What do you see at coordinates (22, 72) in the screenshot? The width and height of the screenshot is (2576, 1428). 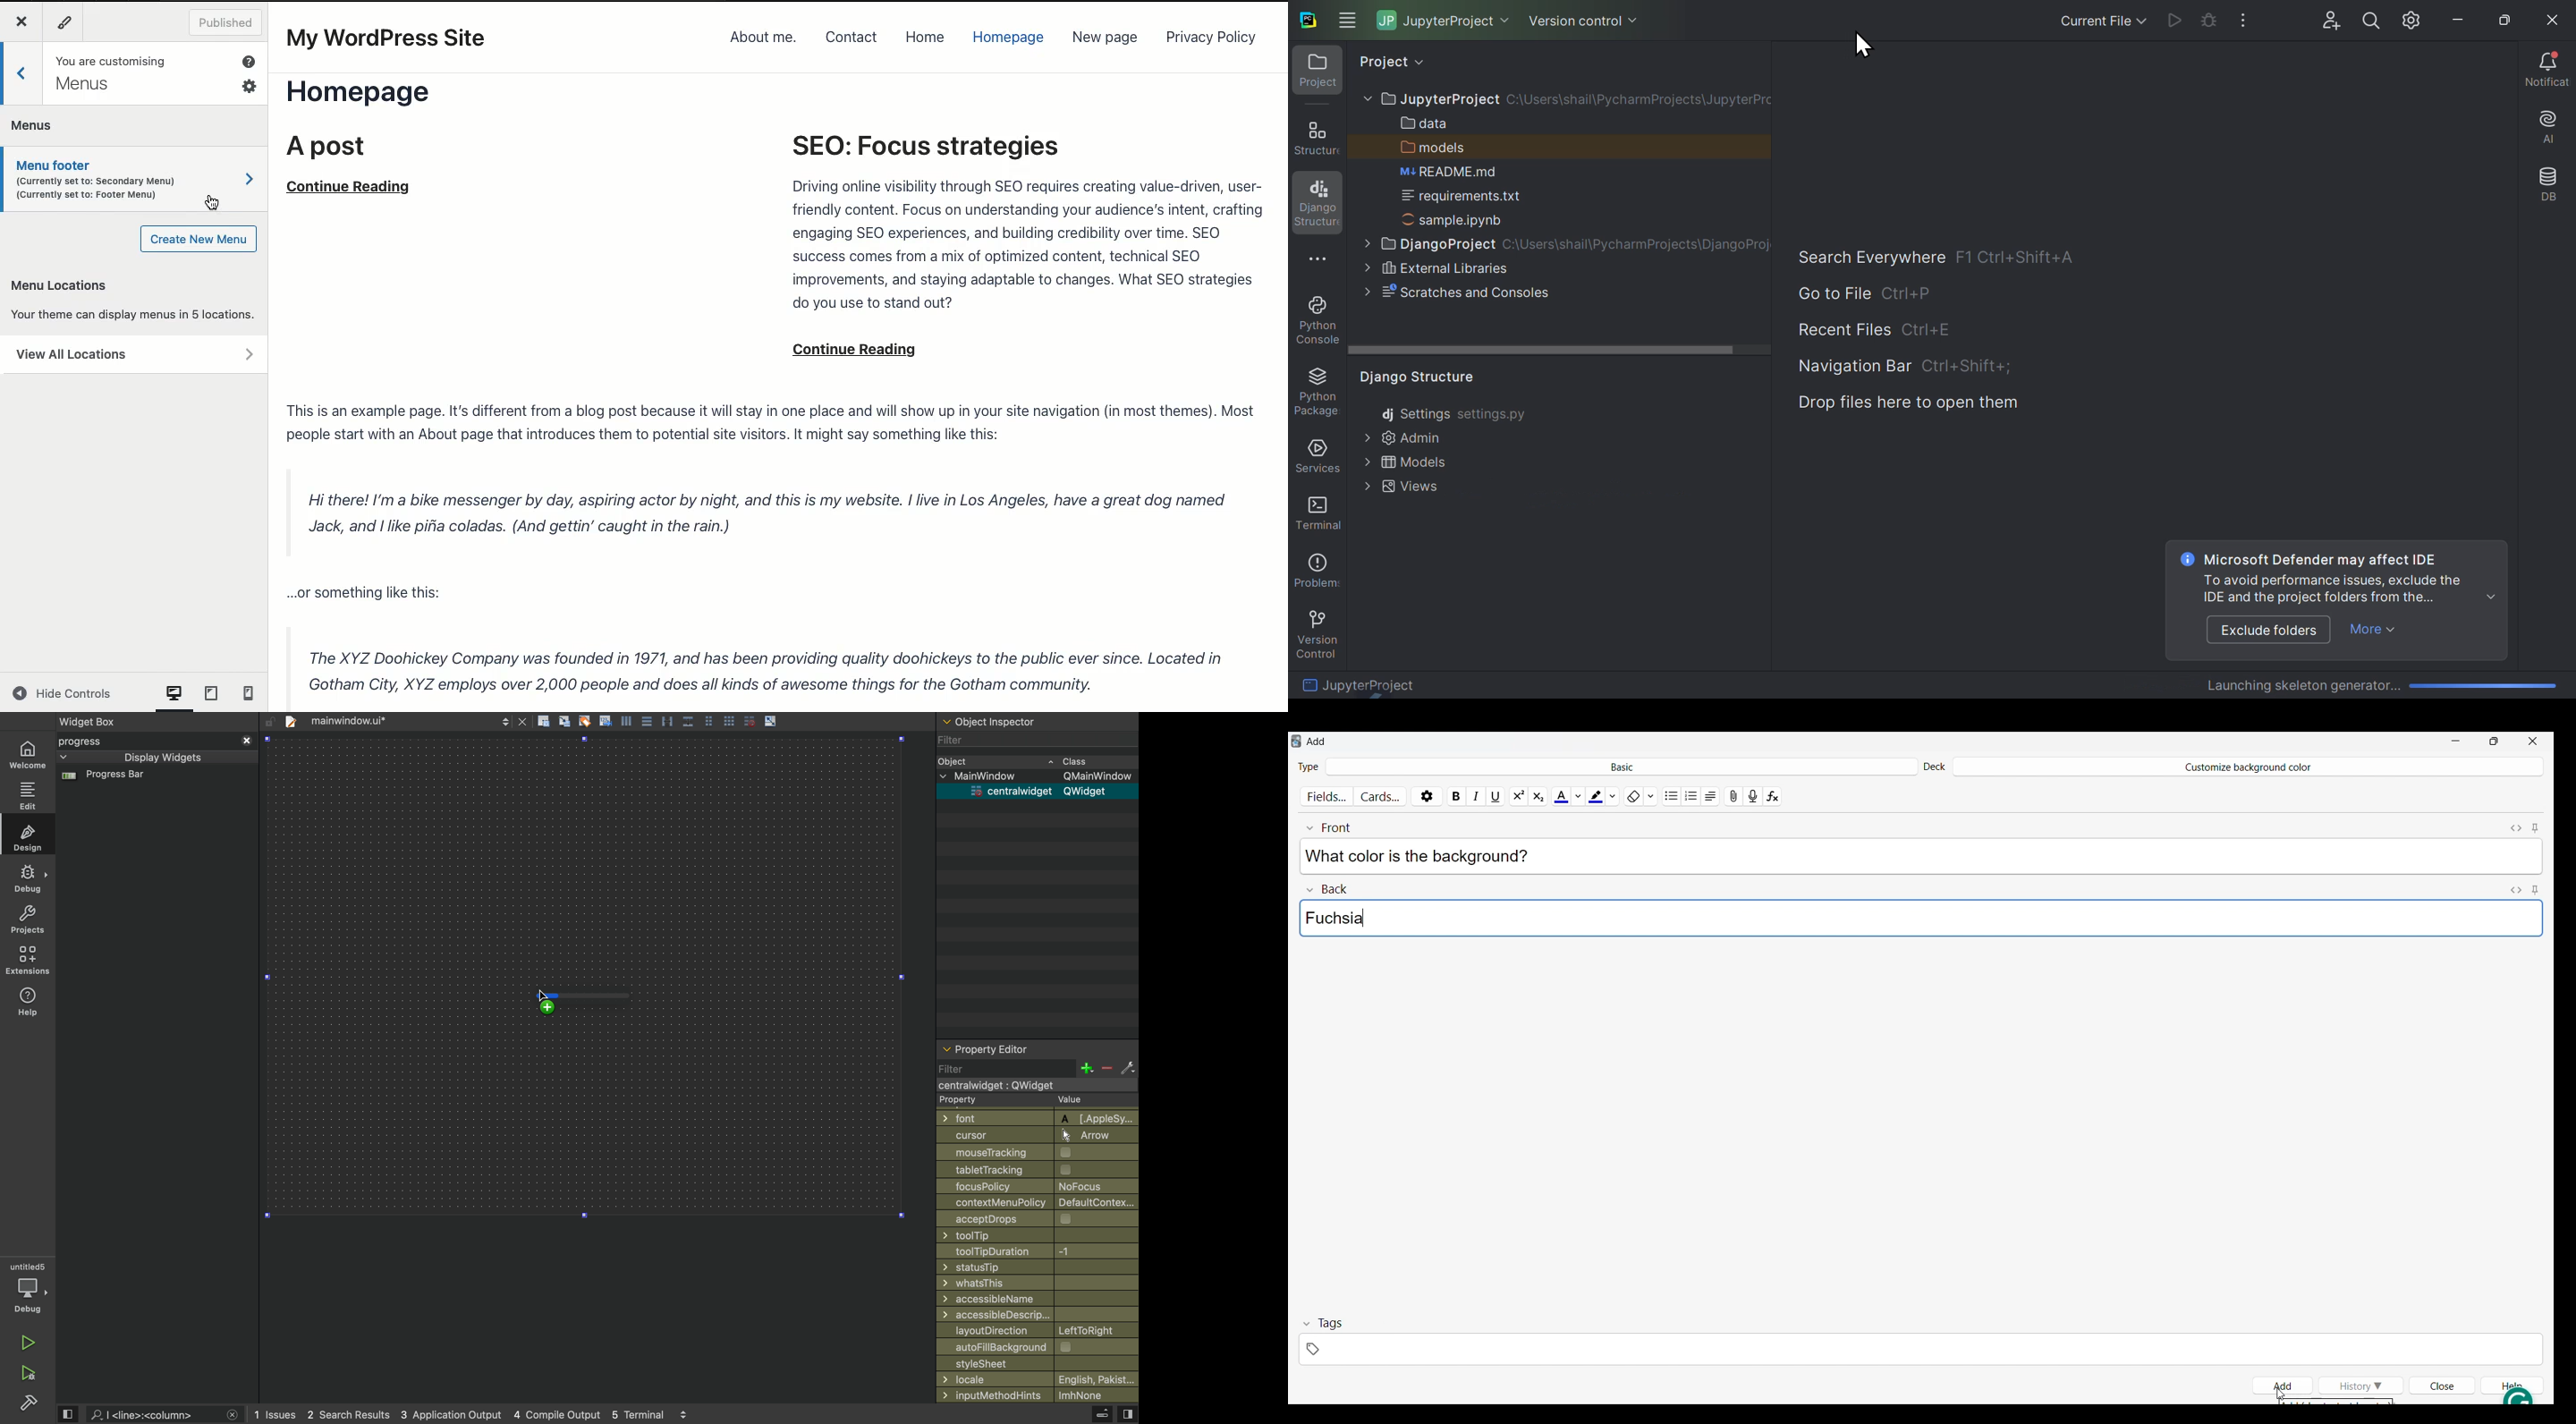 I see `Back` at bounding box center [22, 72].